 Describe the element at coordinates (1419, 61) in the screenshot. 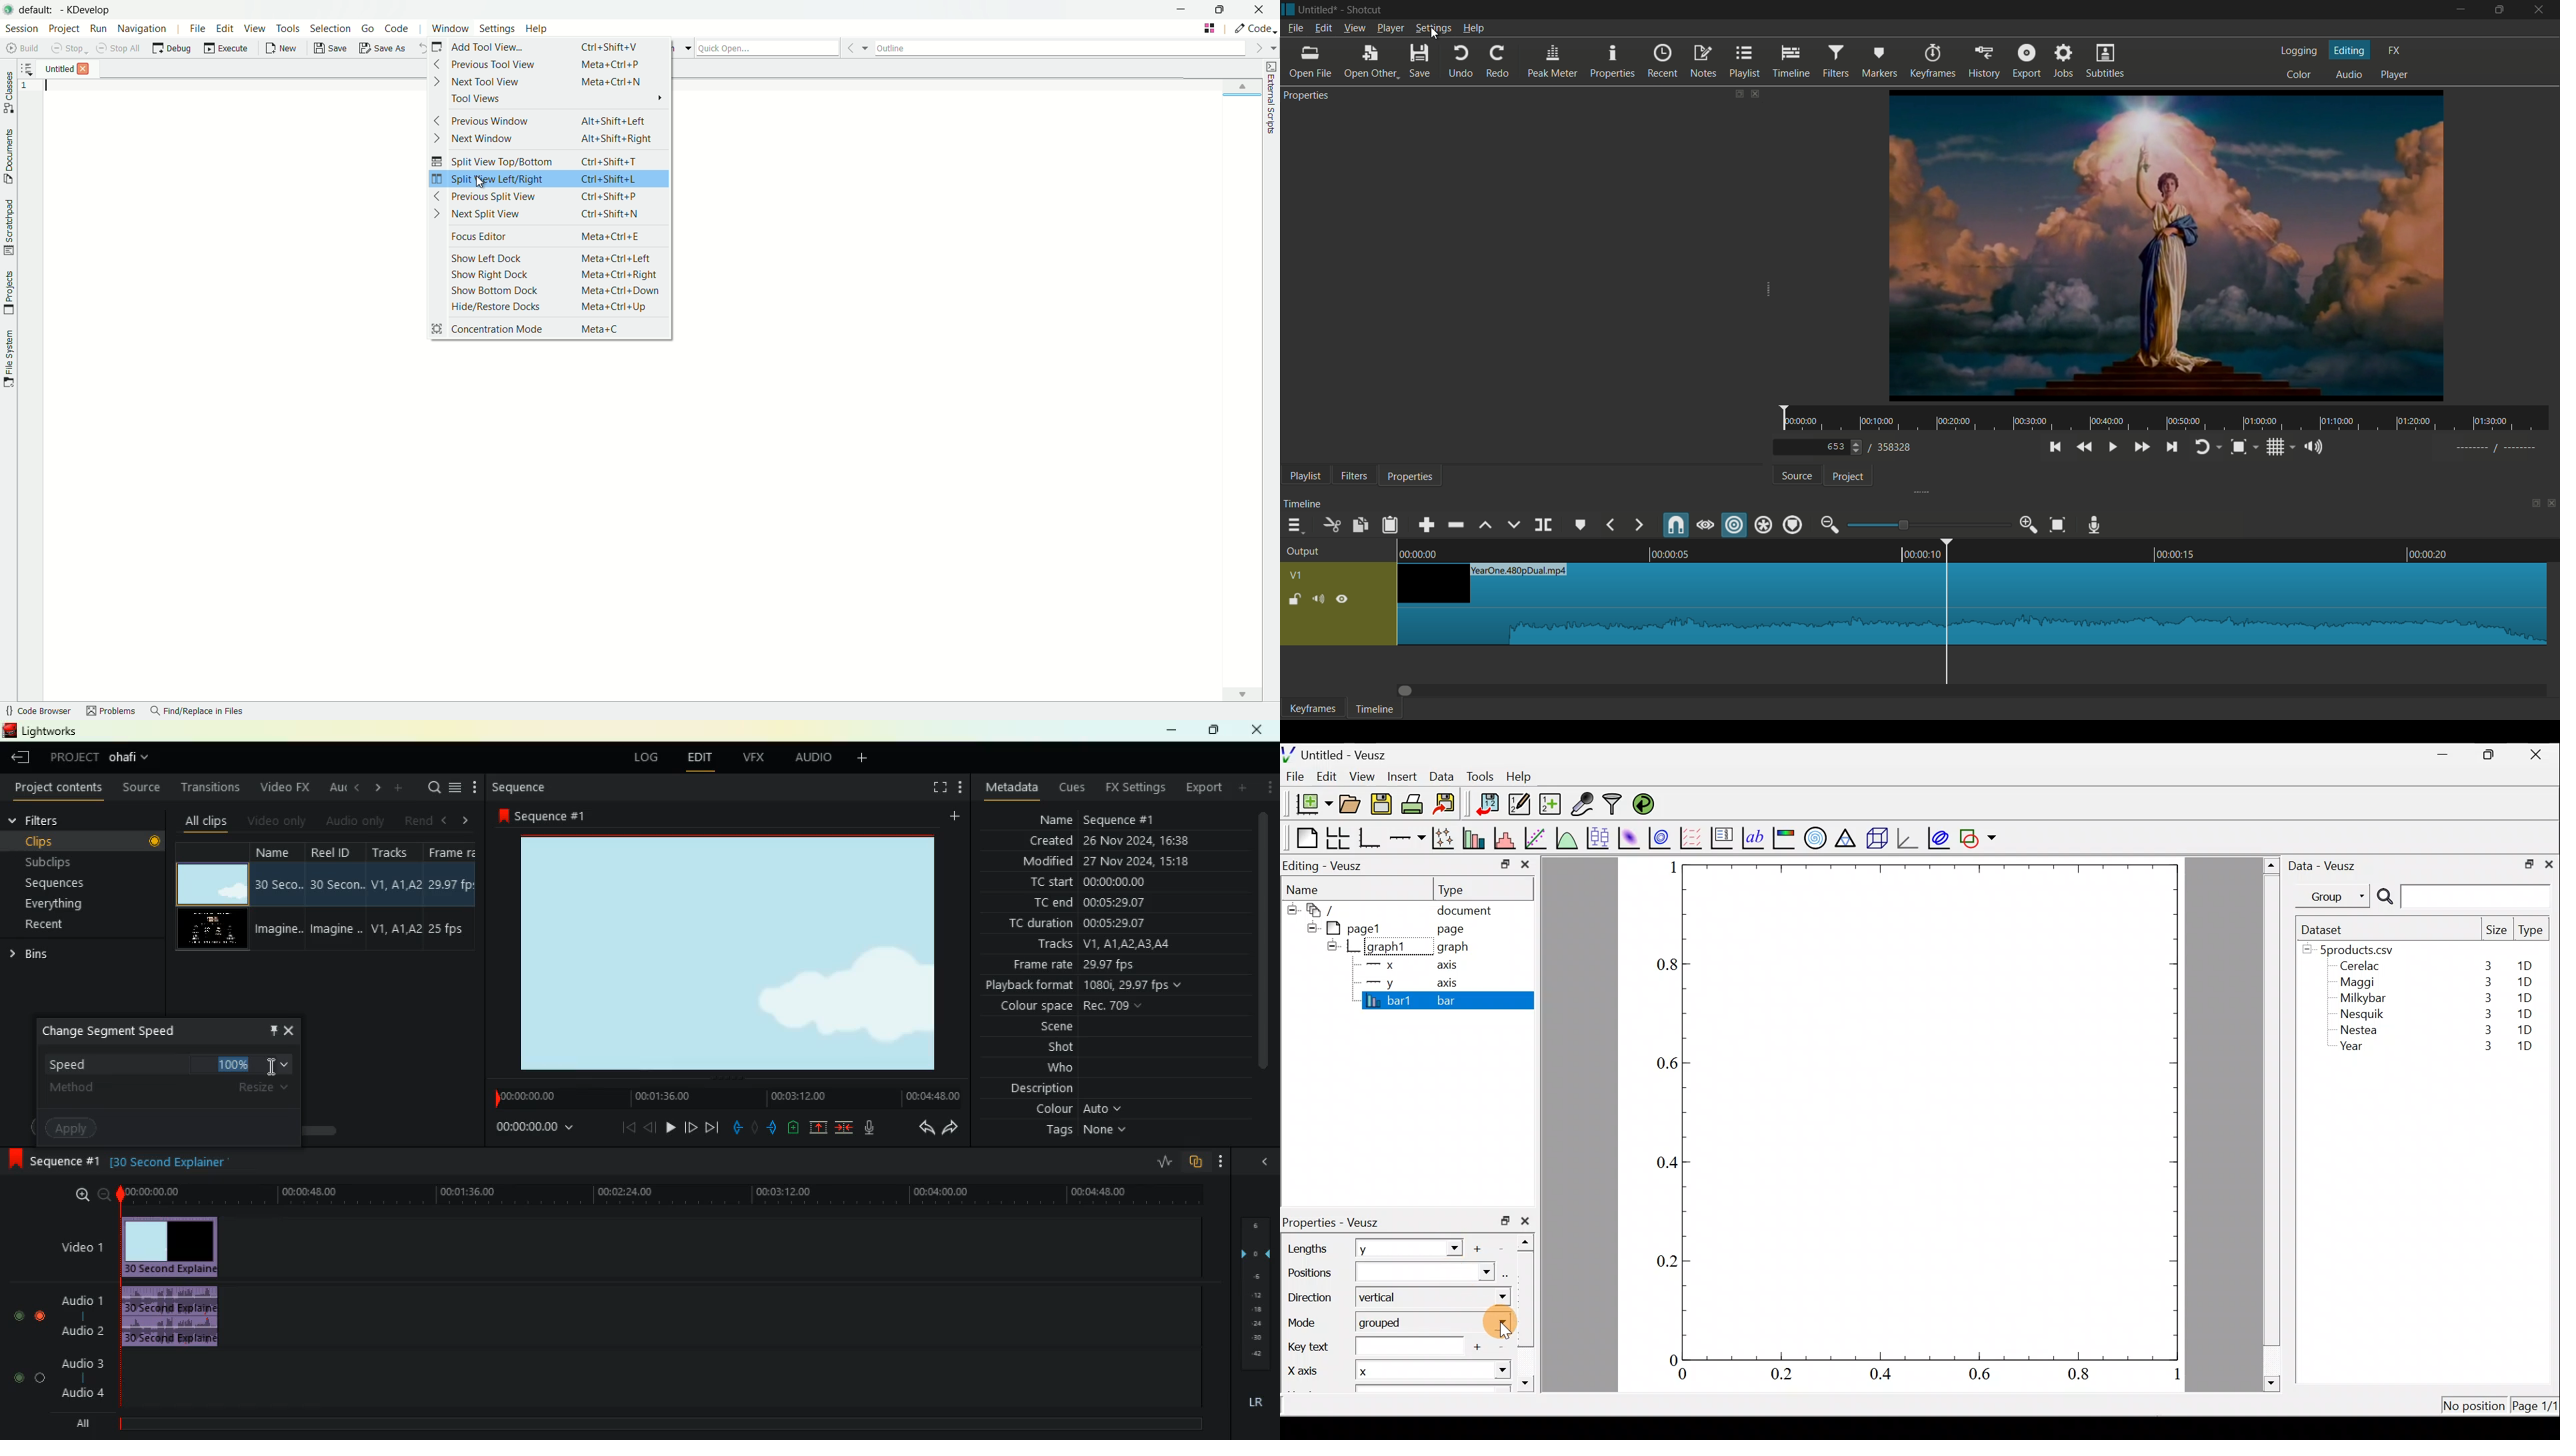

I see `save` at that location.